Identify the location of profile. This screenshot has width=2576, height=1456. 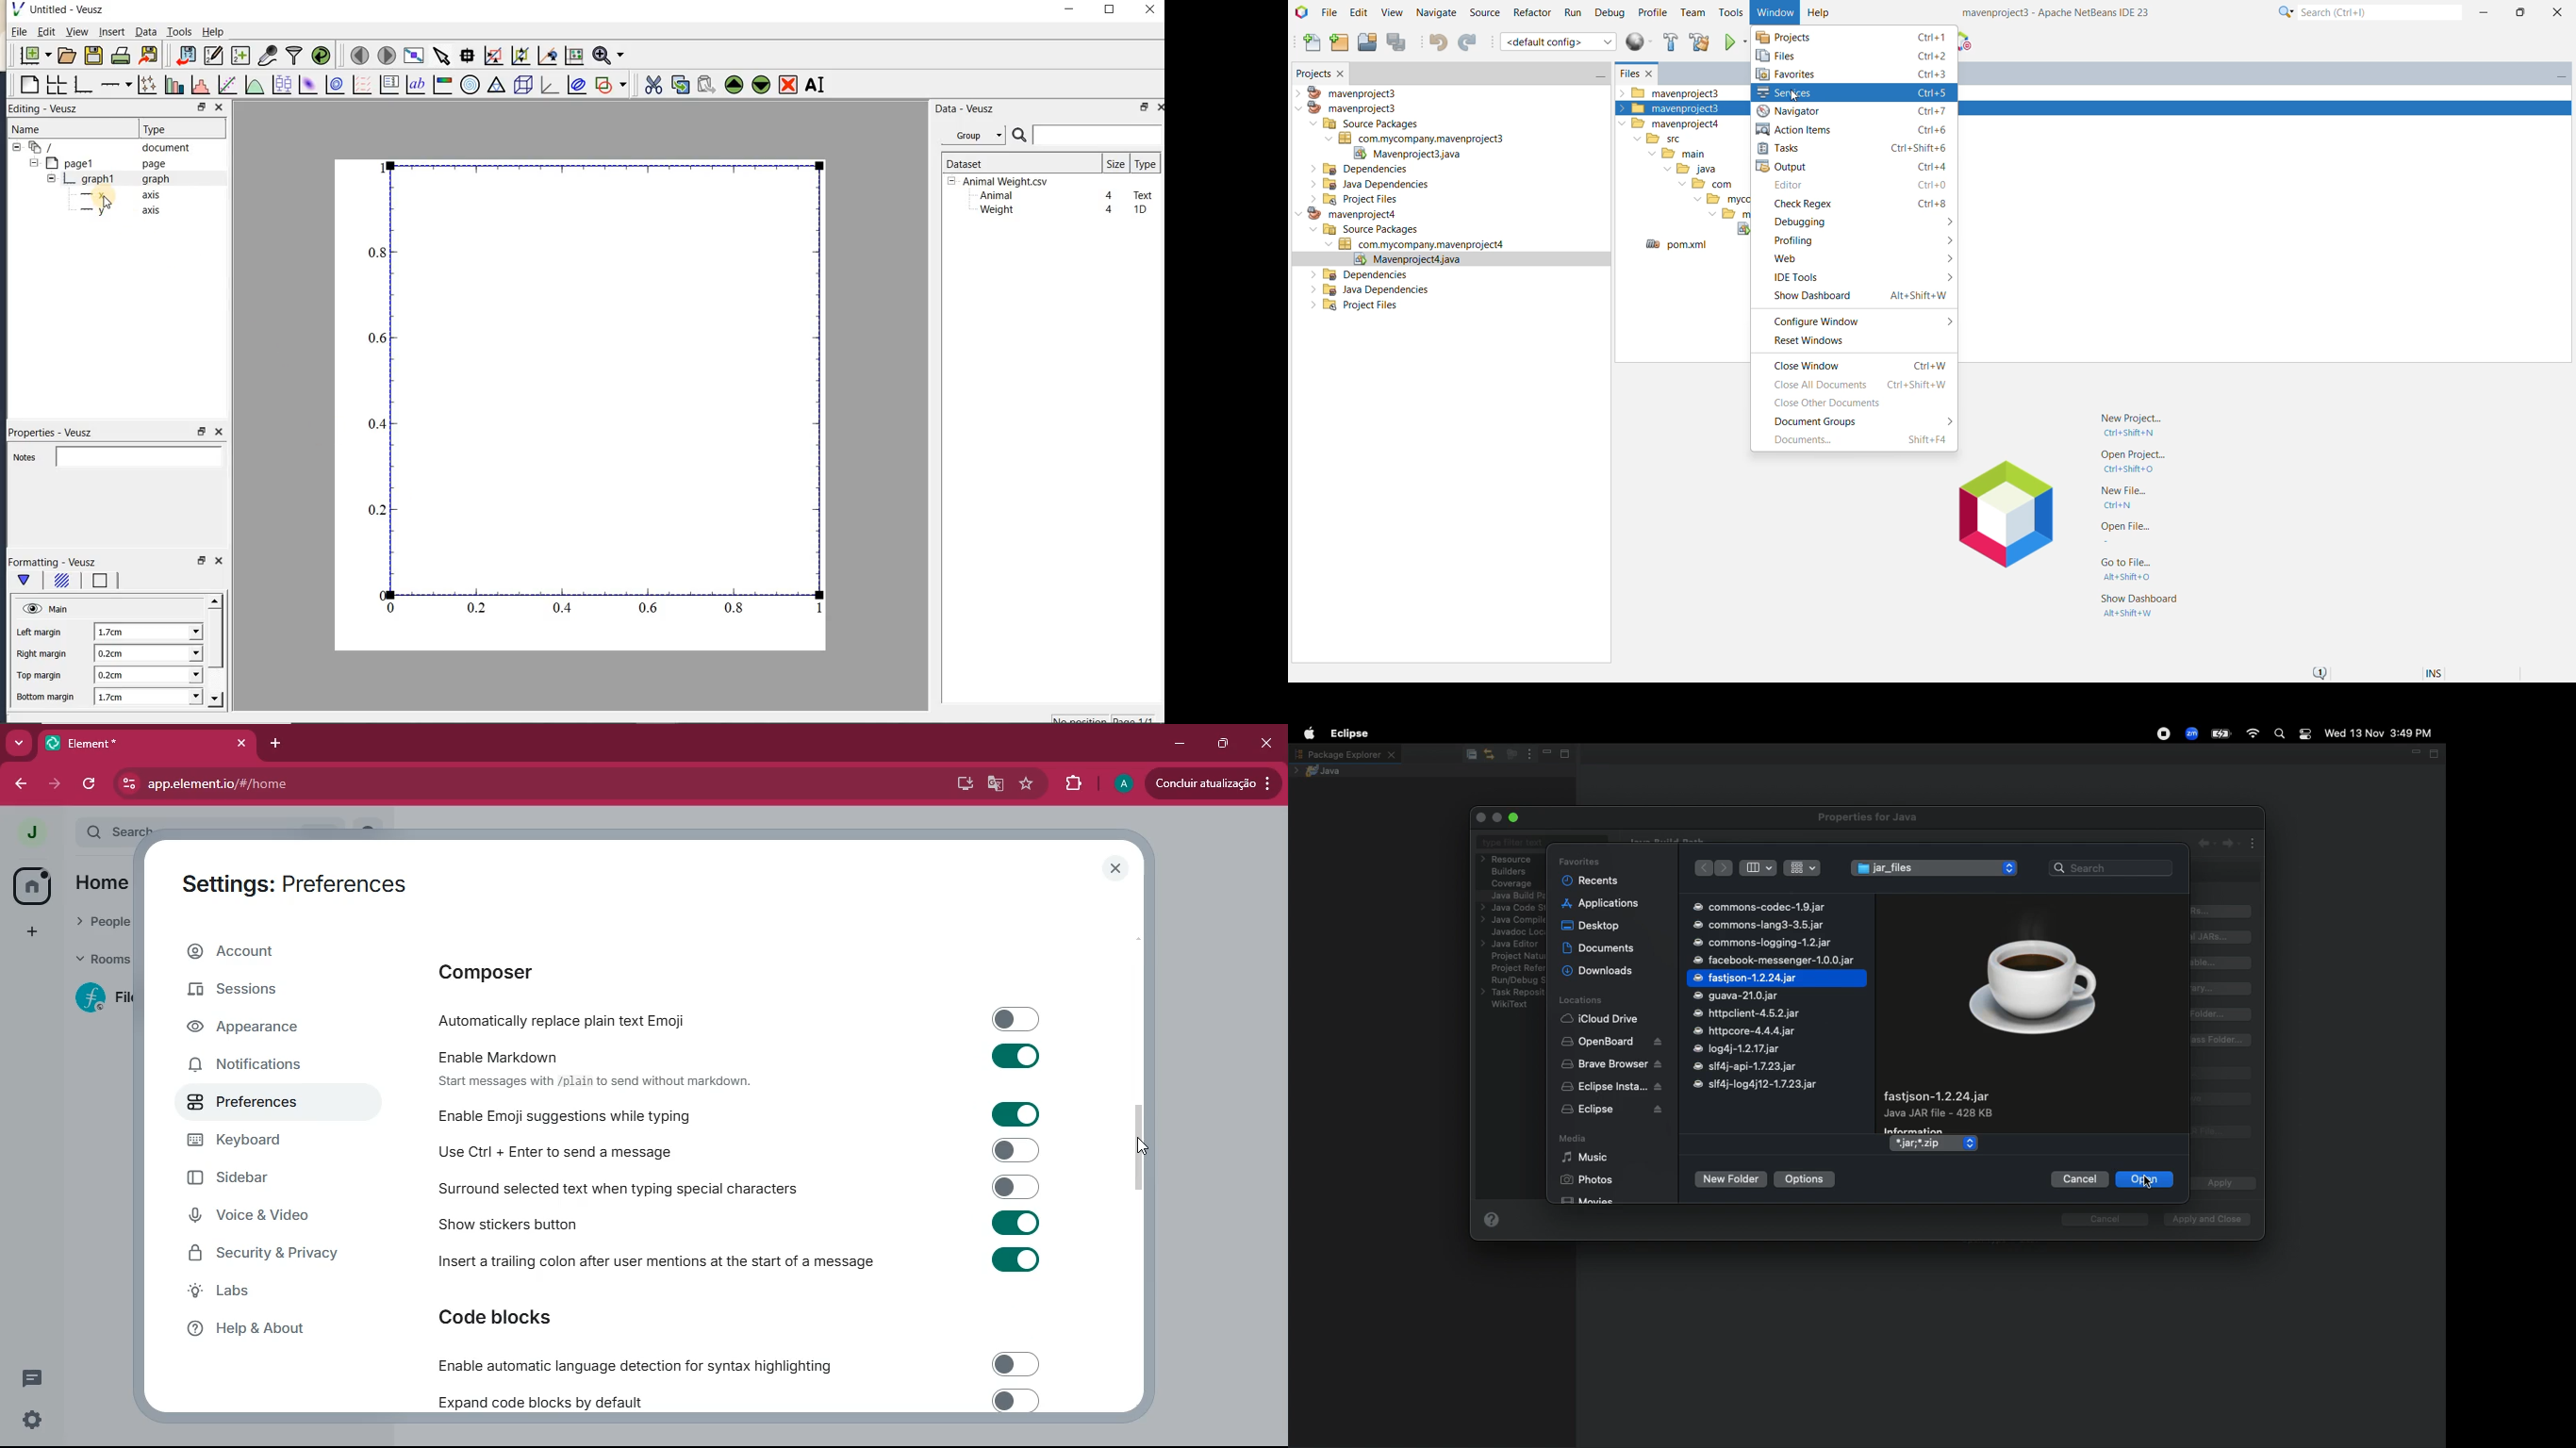
(1119, 783).